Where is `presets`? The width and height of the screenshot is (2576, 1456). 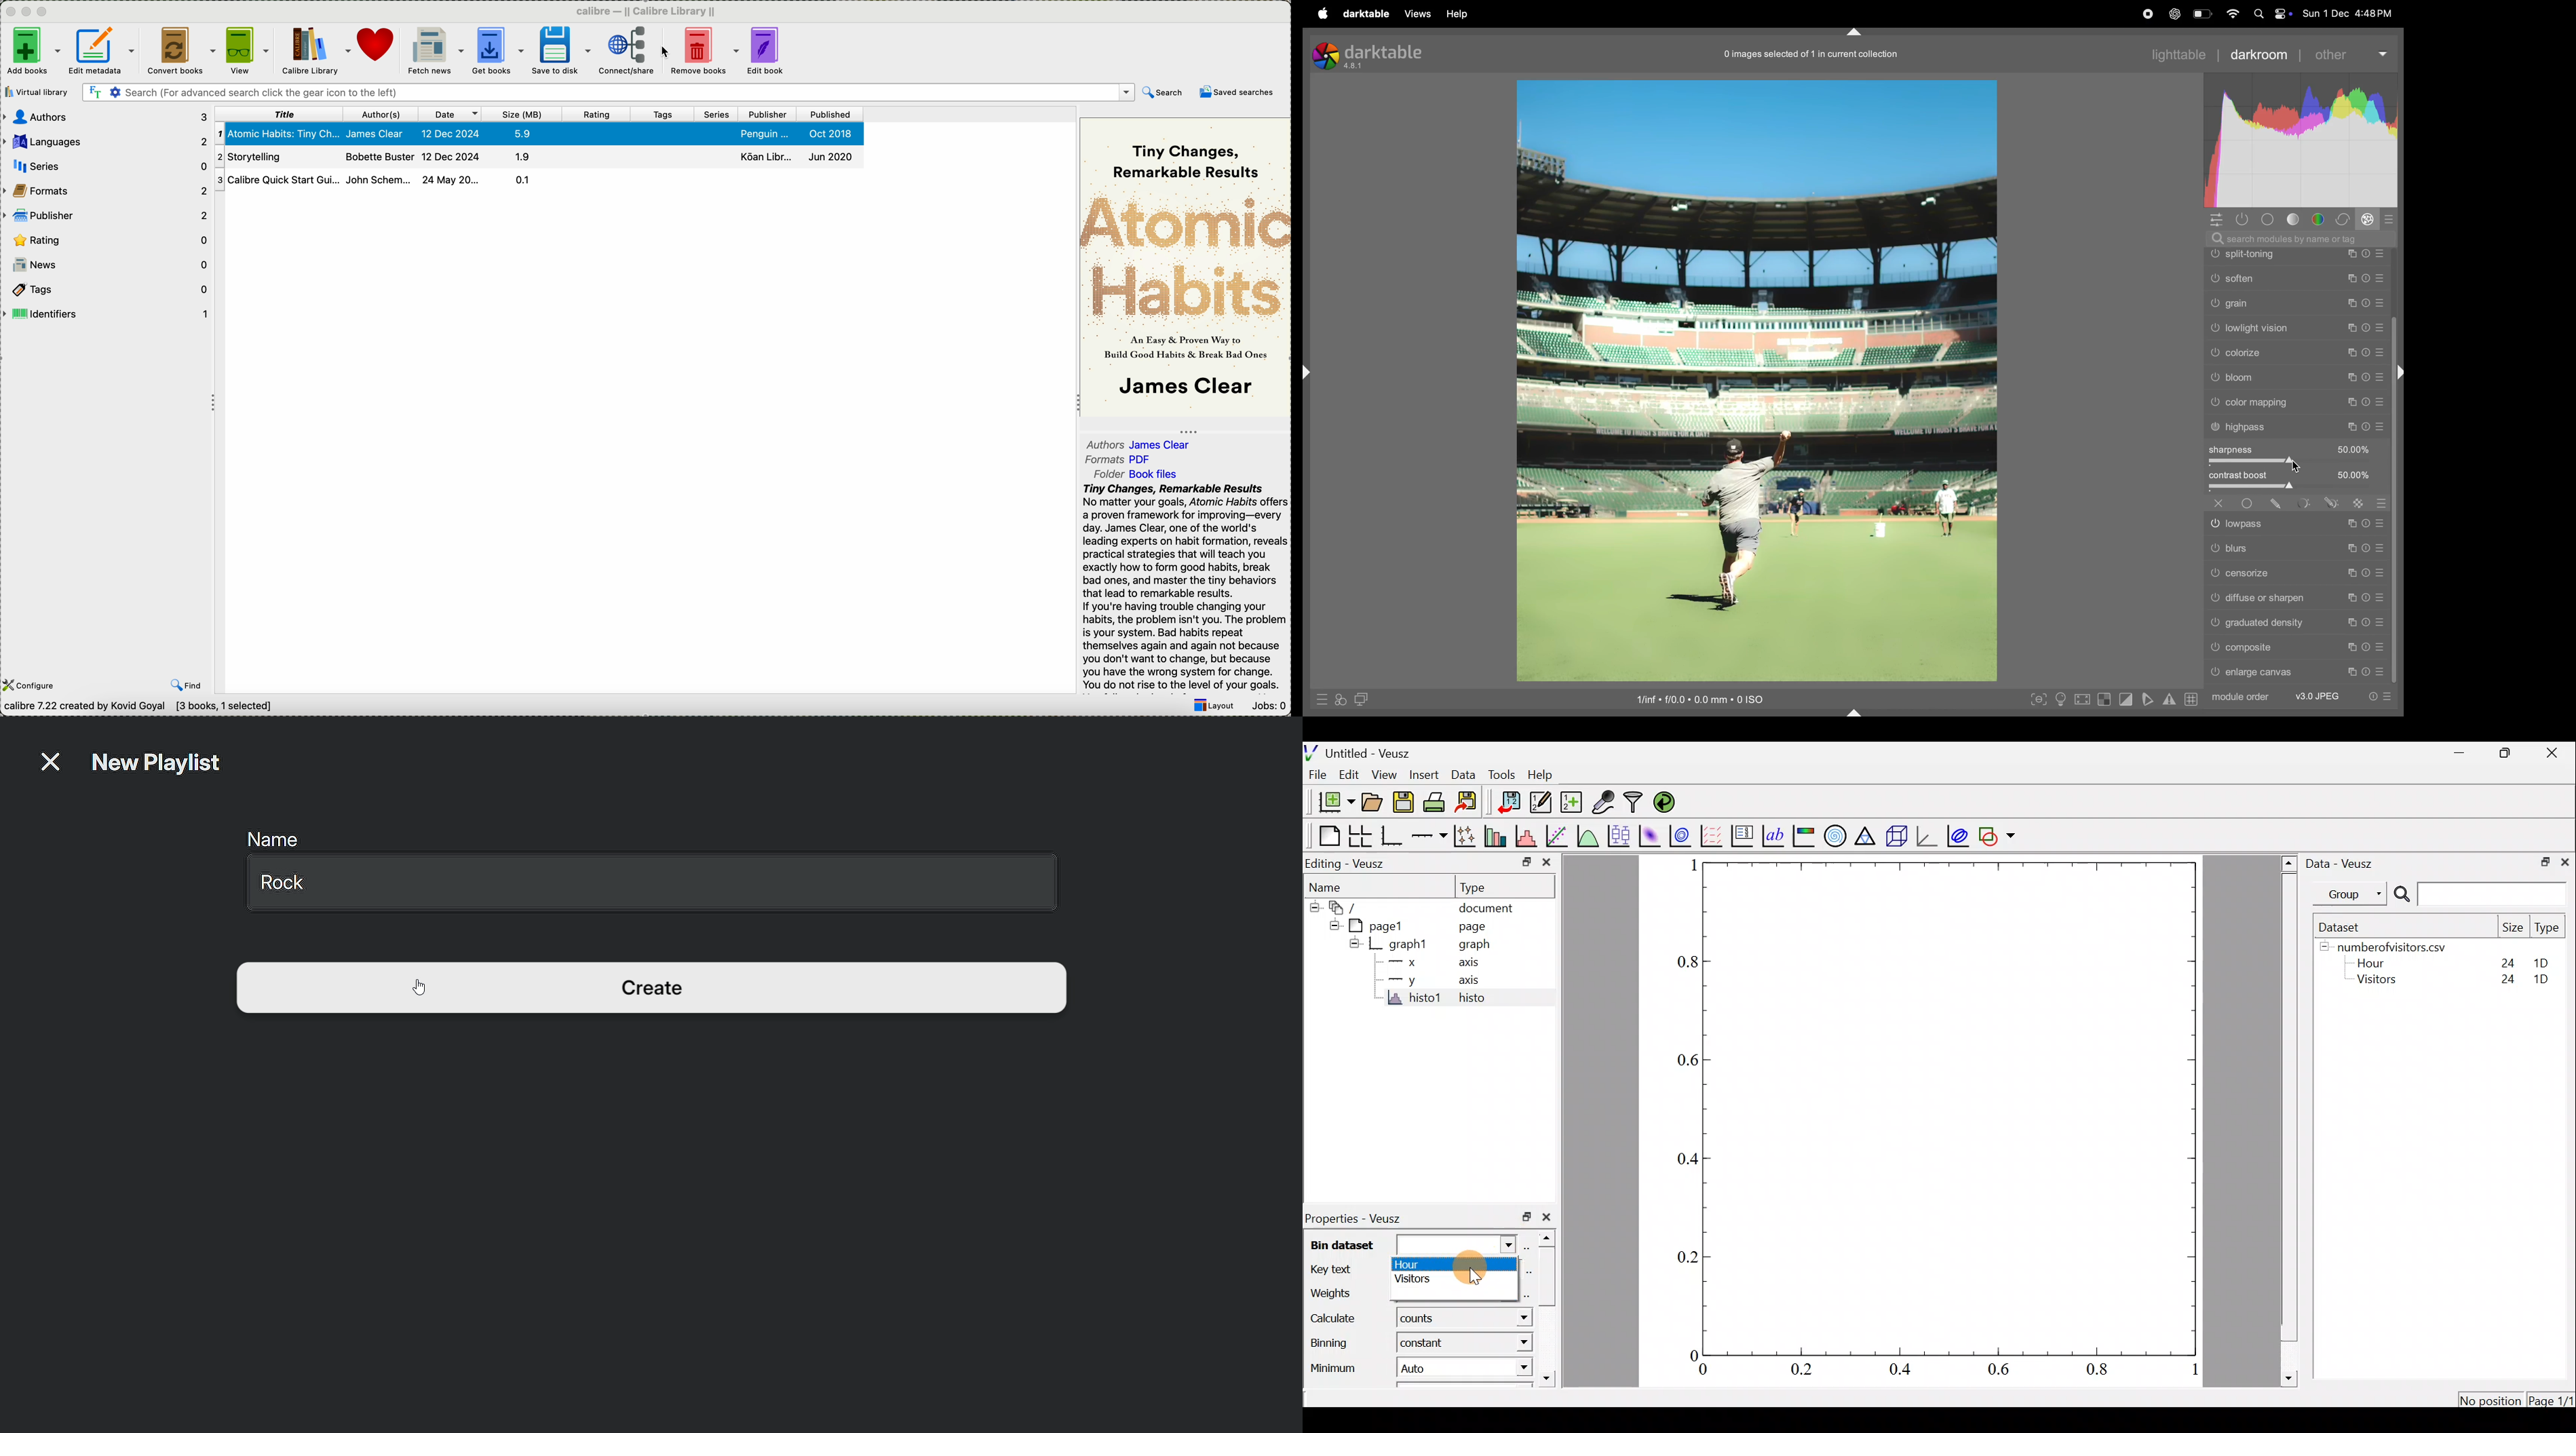 presets is located at coordinates (2388, 221).